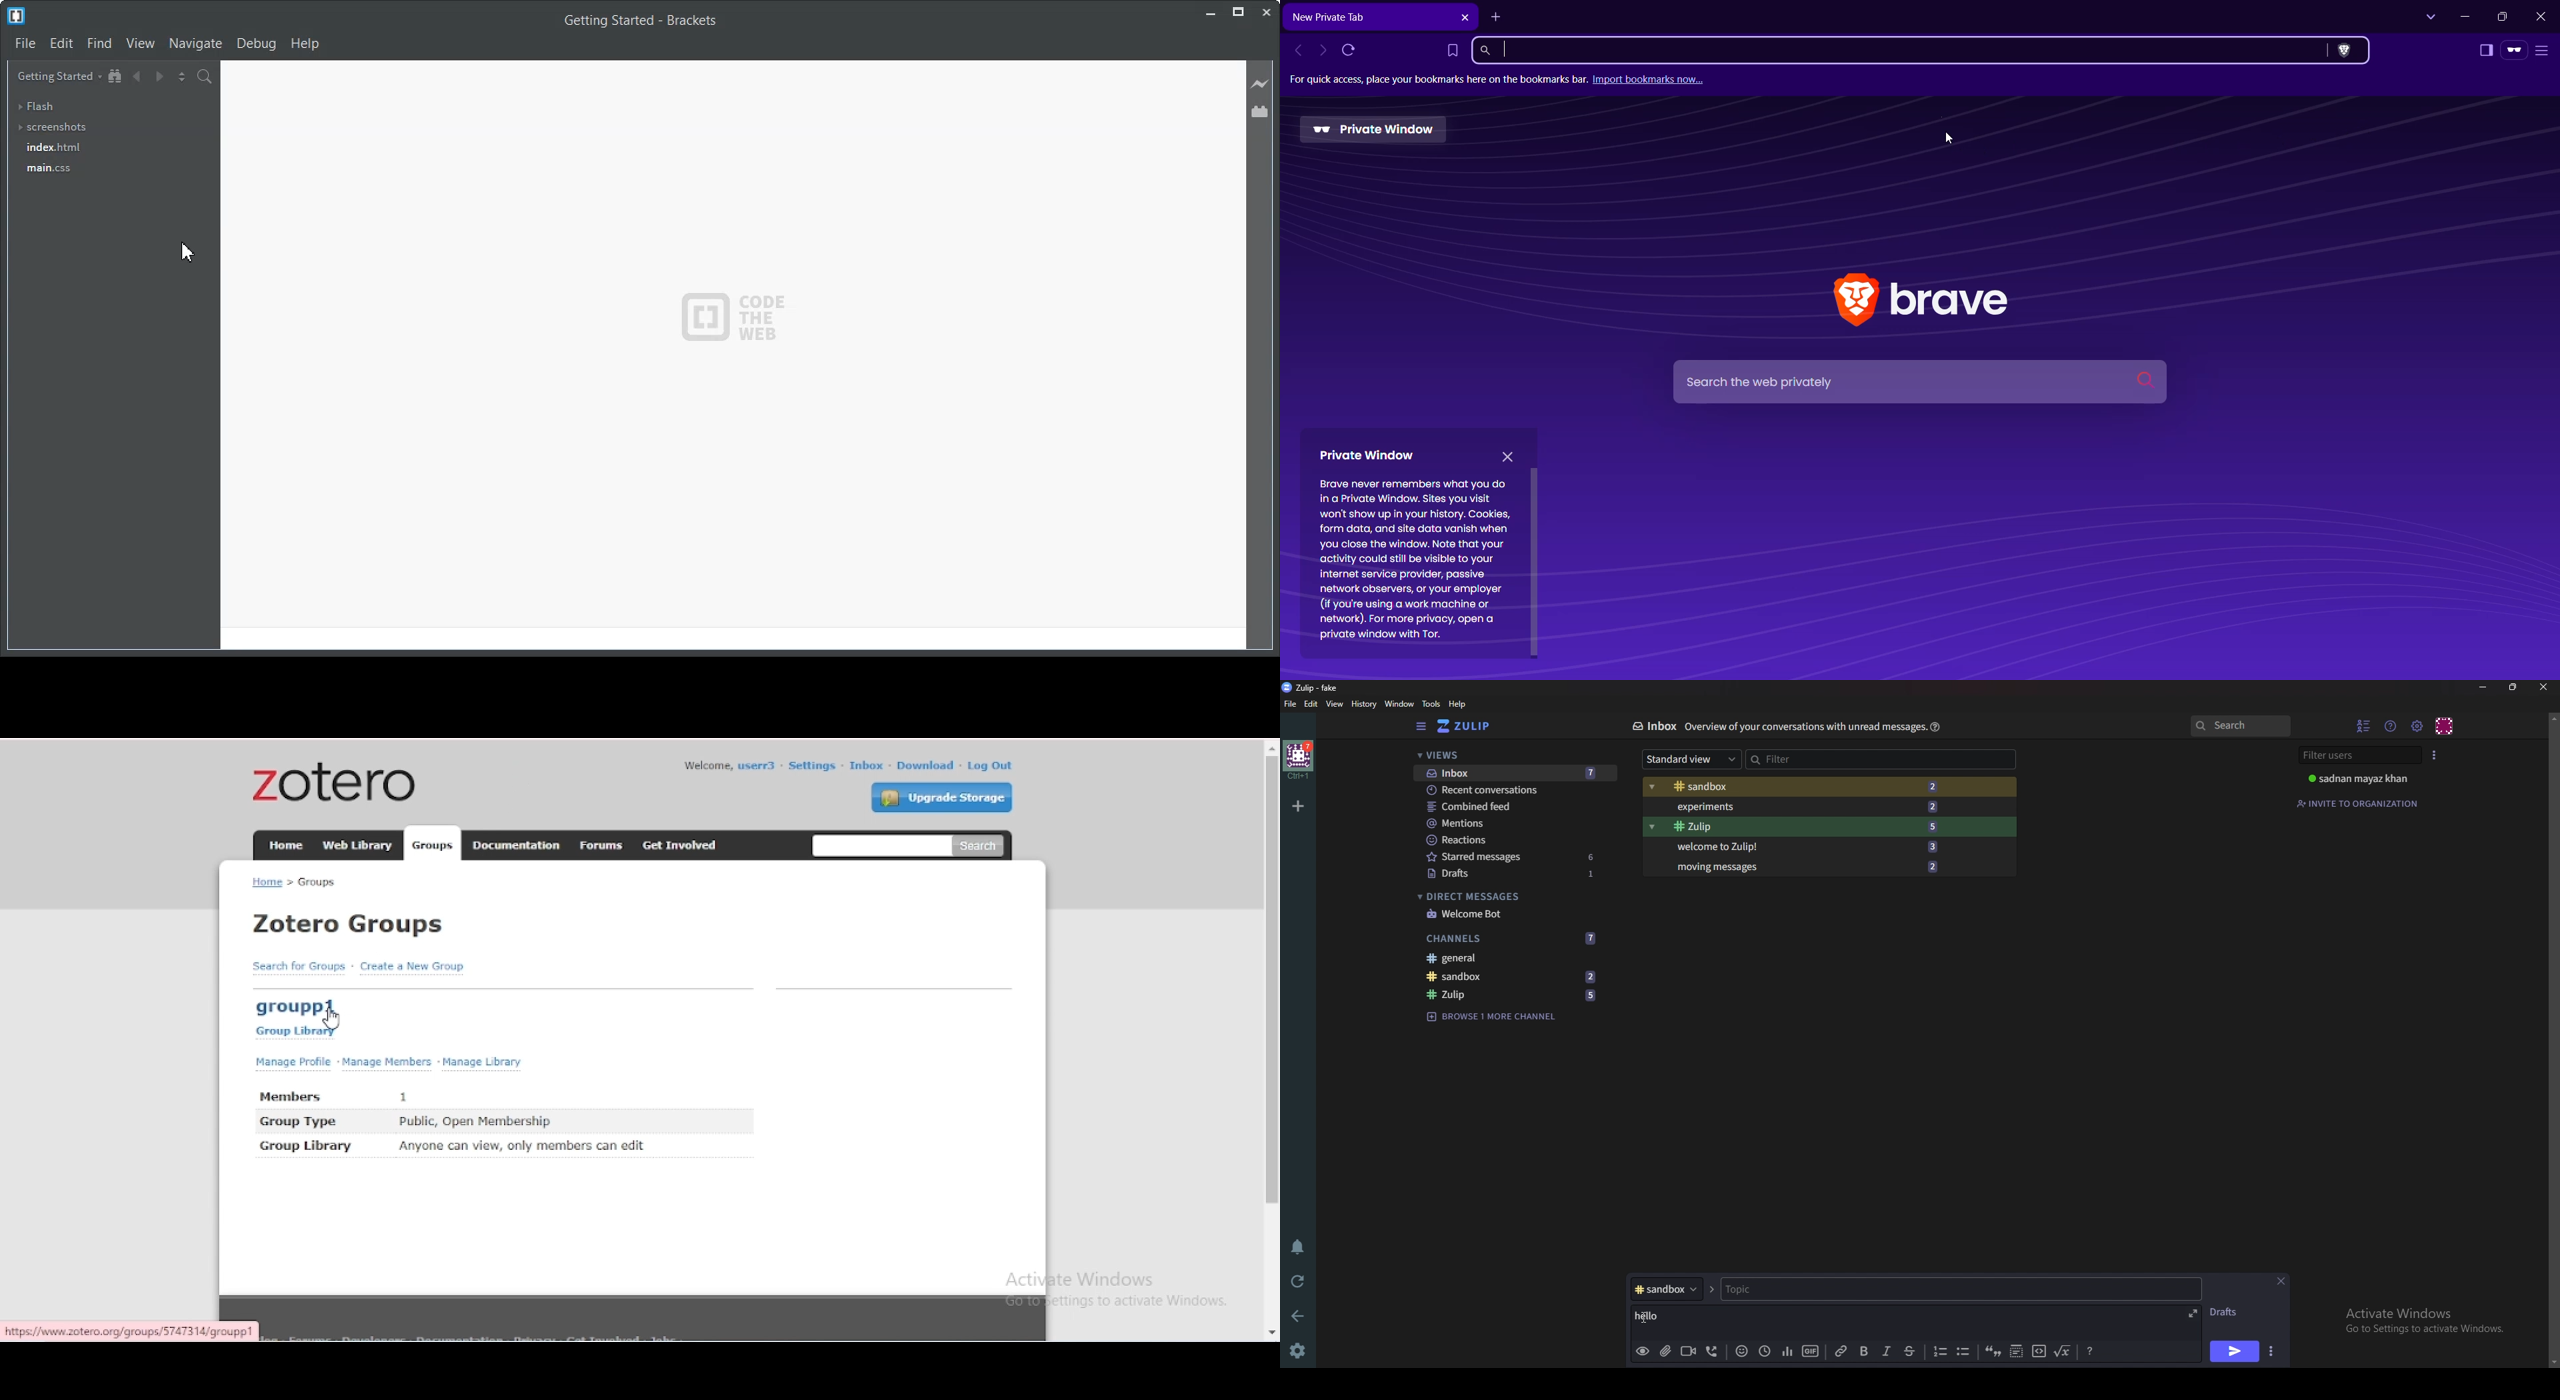  I want to click on groups, so click(317, 882).